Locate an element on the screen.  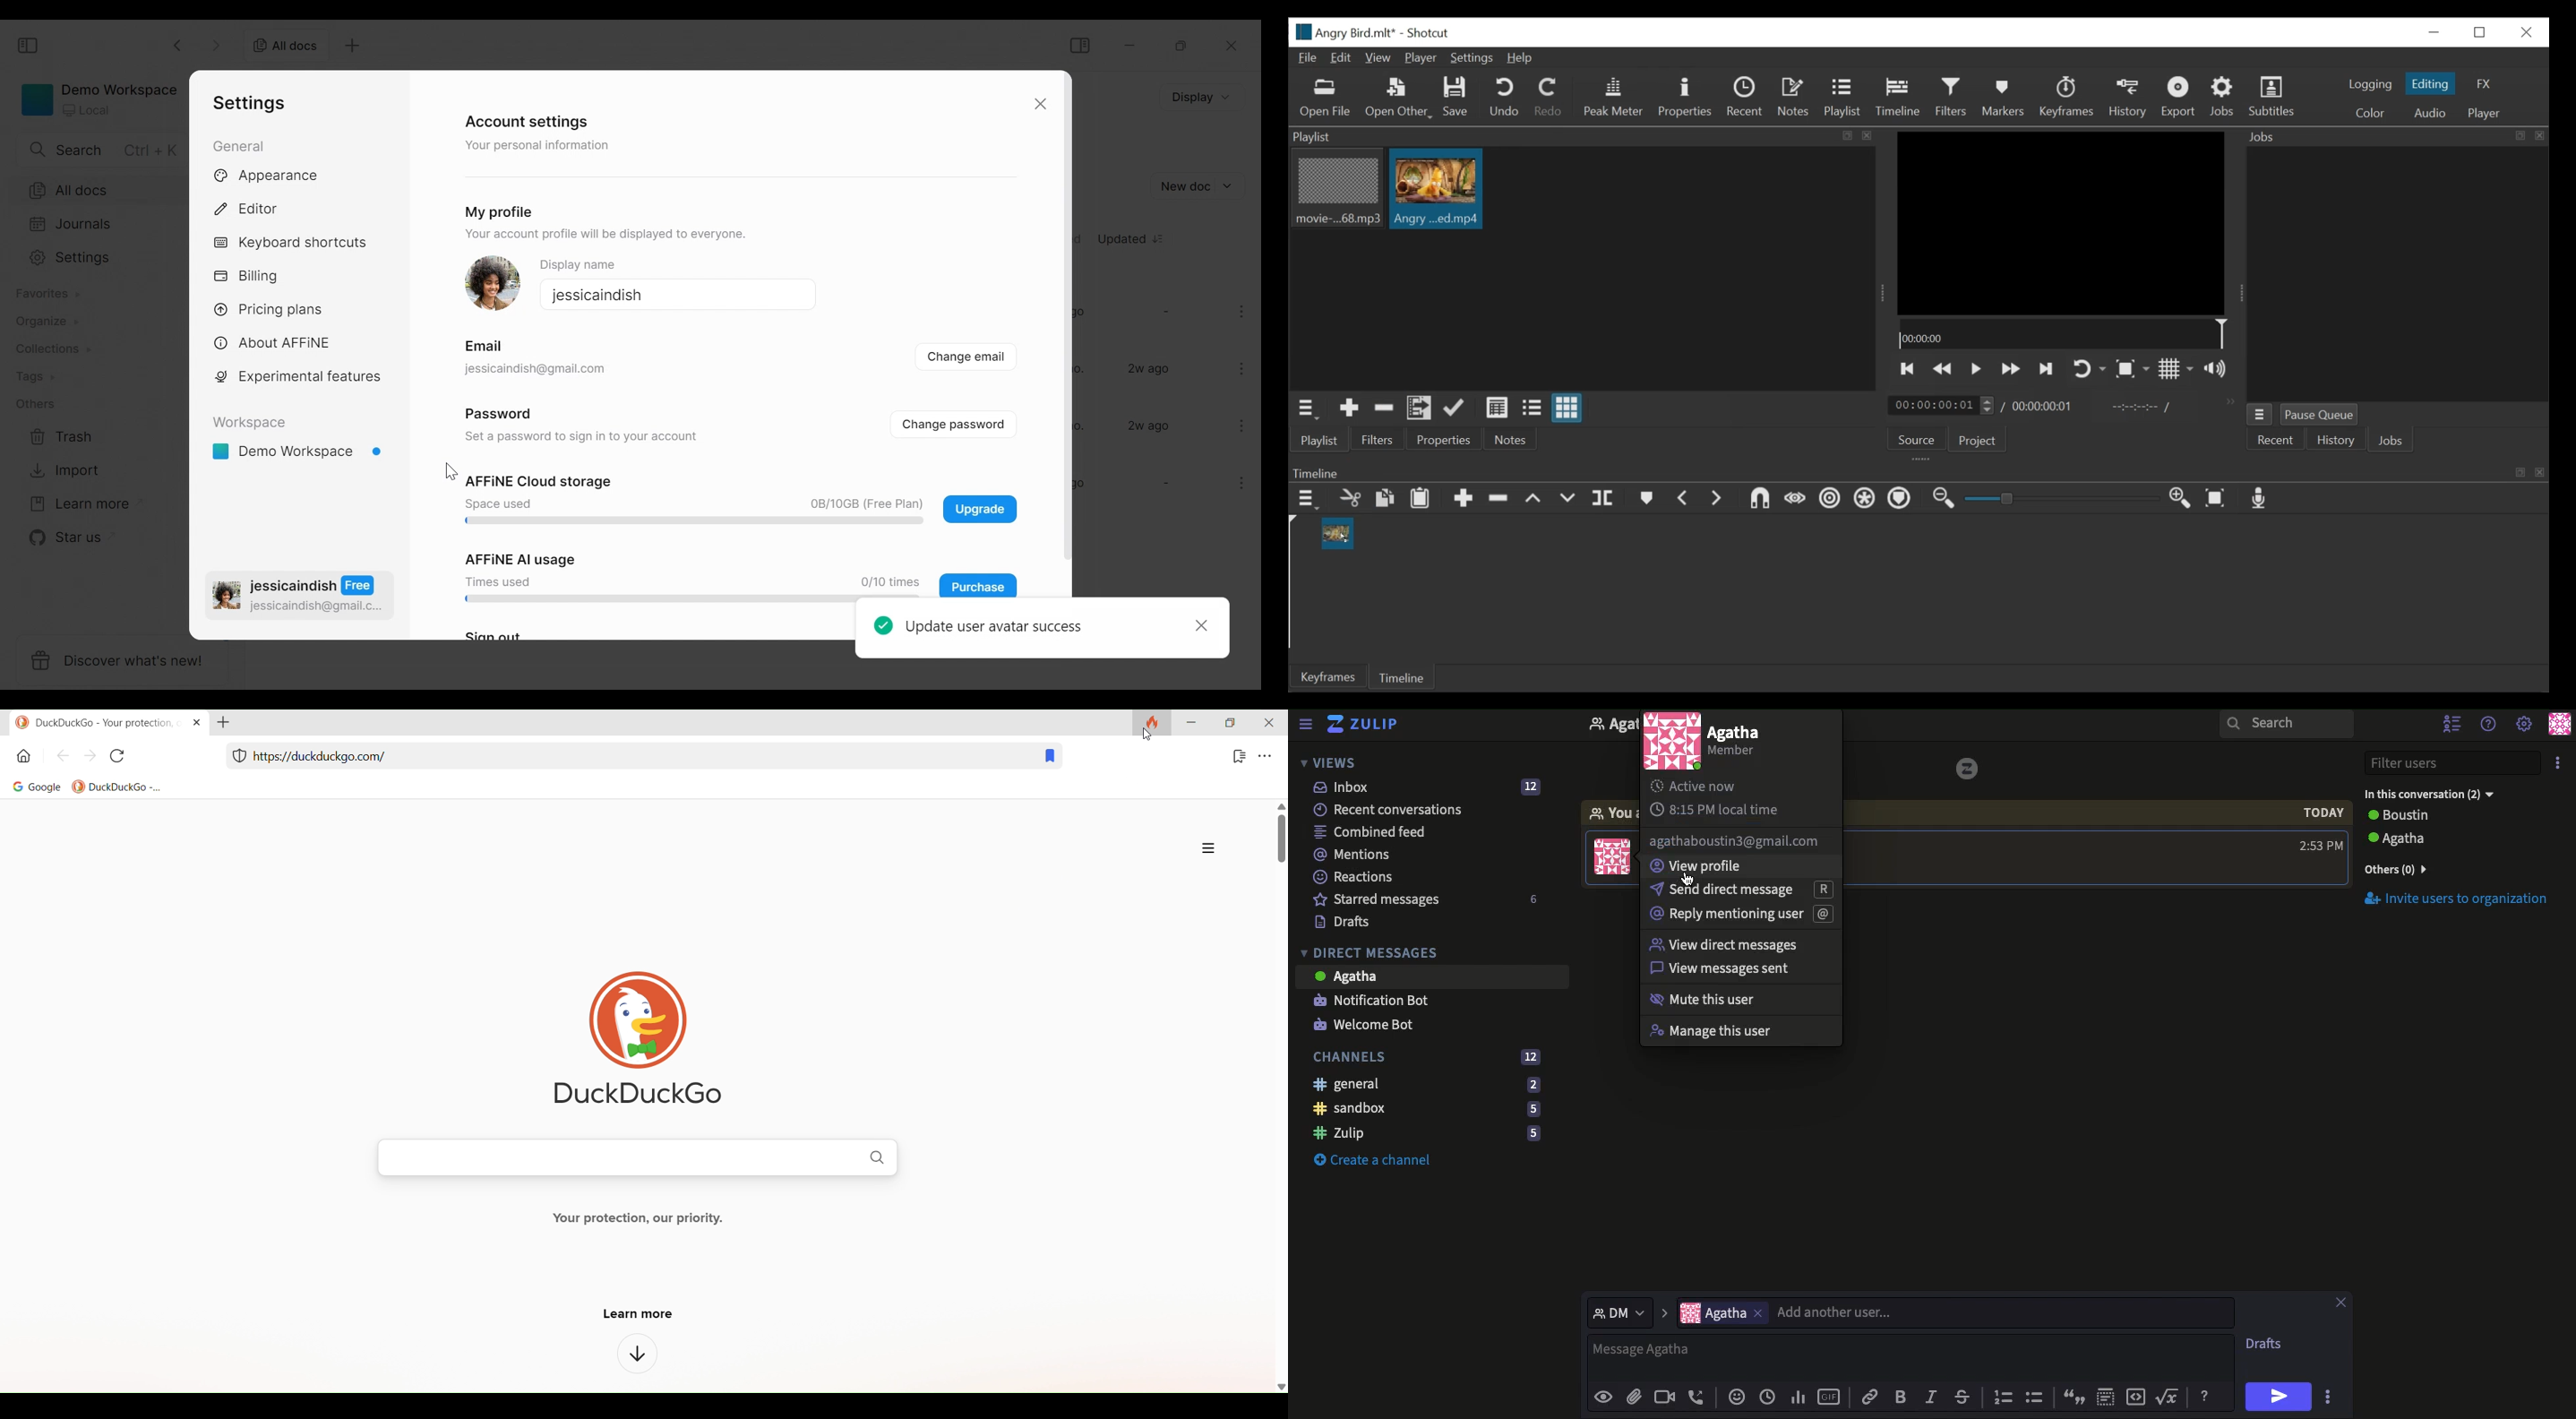
Ripple all tracks is located at coordinates (1865, 499).